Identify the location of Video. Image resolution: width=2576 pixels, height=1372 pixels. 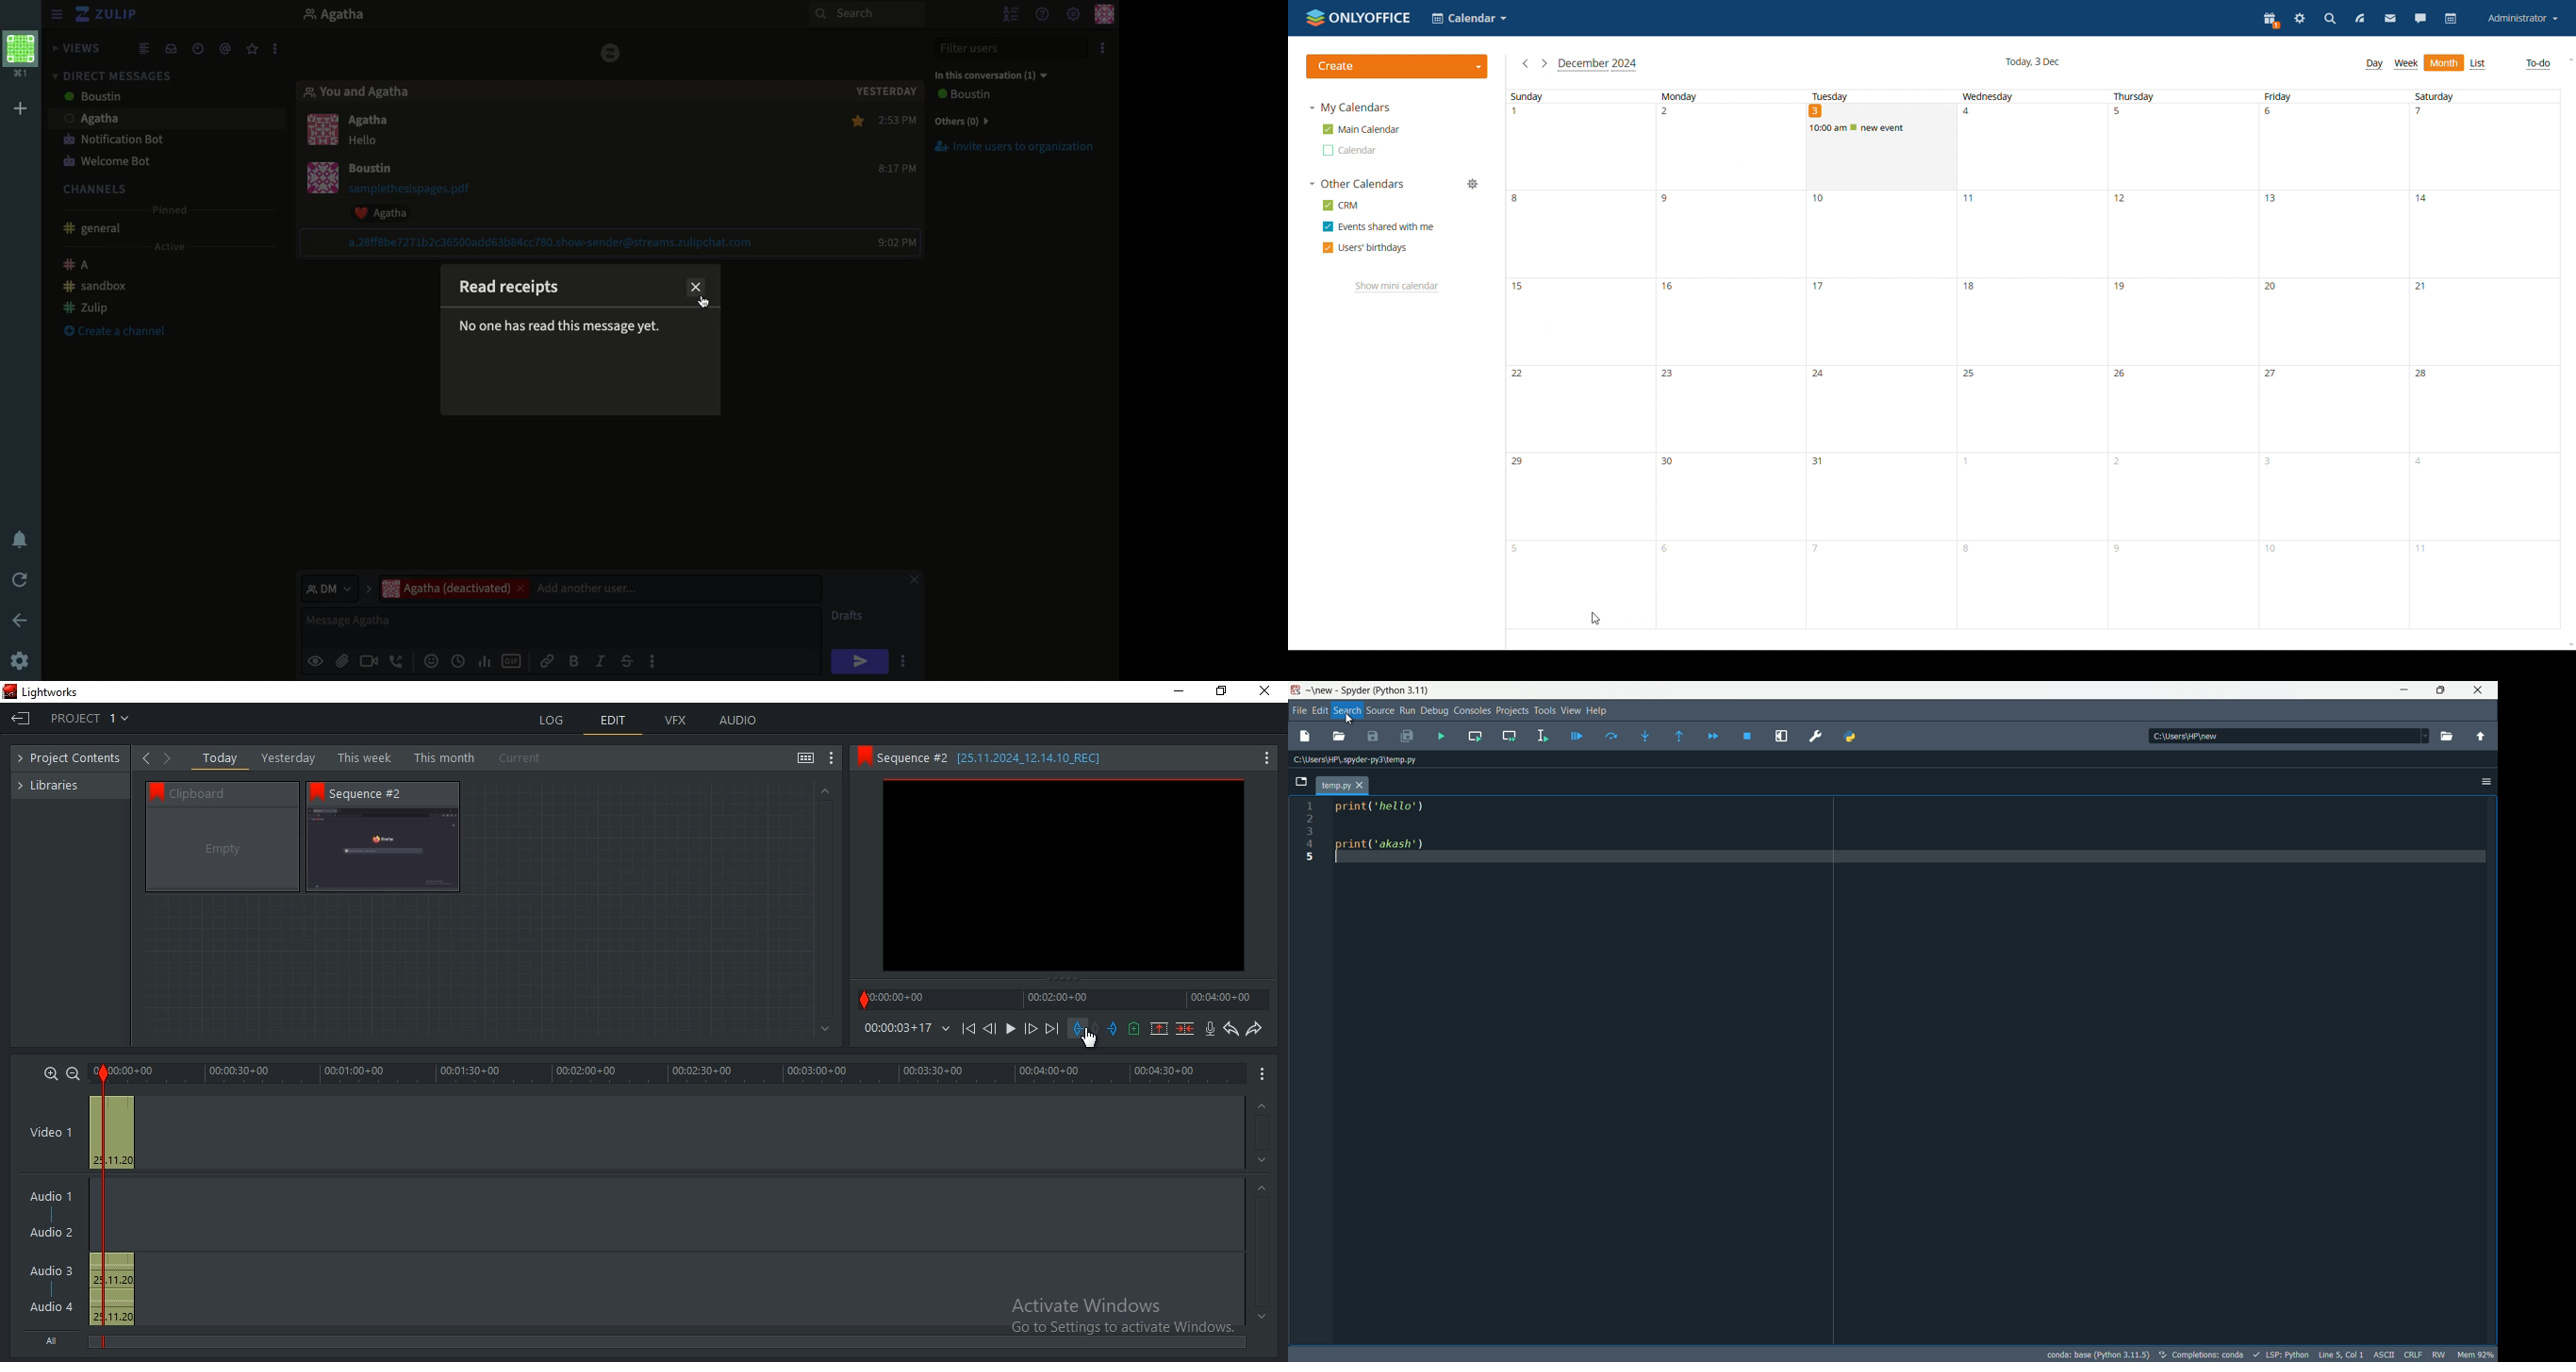
(368, 662).